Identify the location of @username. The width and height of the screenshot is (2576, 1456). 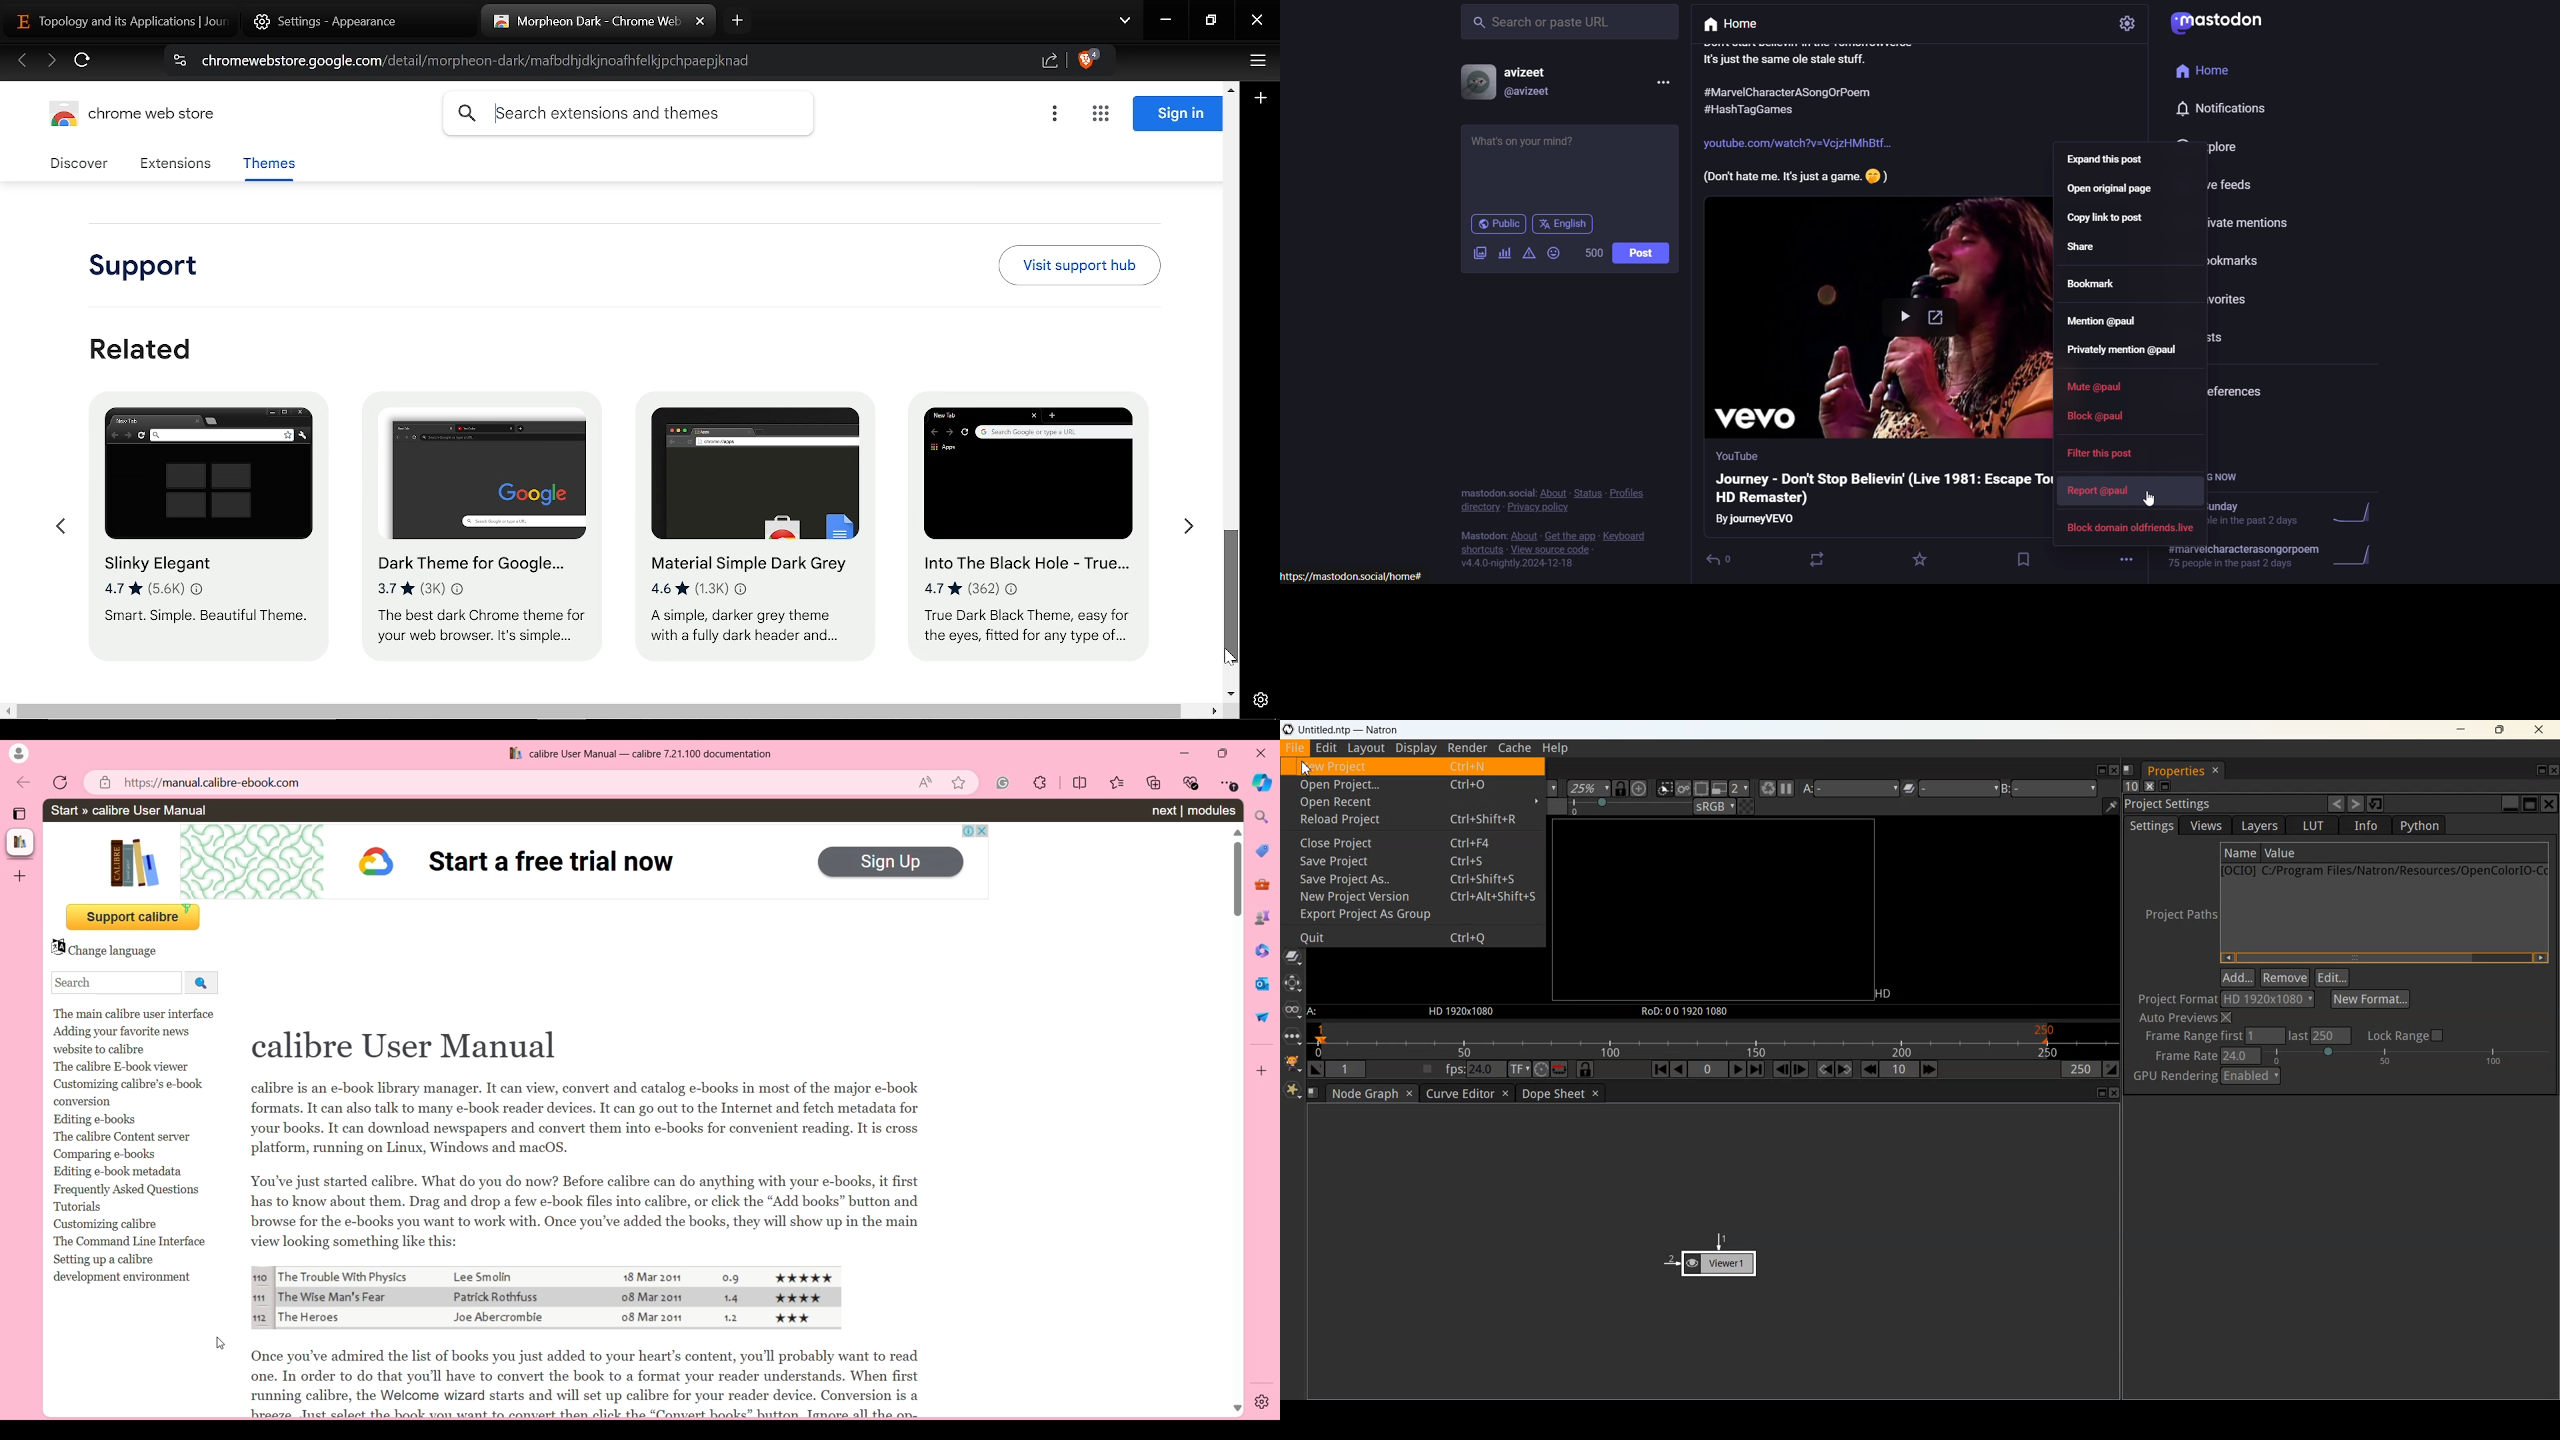
(1528, 95).